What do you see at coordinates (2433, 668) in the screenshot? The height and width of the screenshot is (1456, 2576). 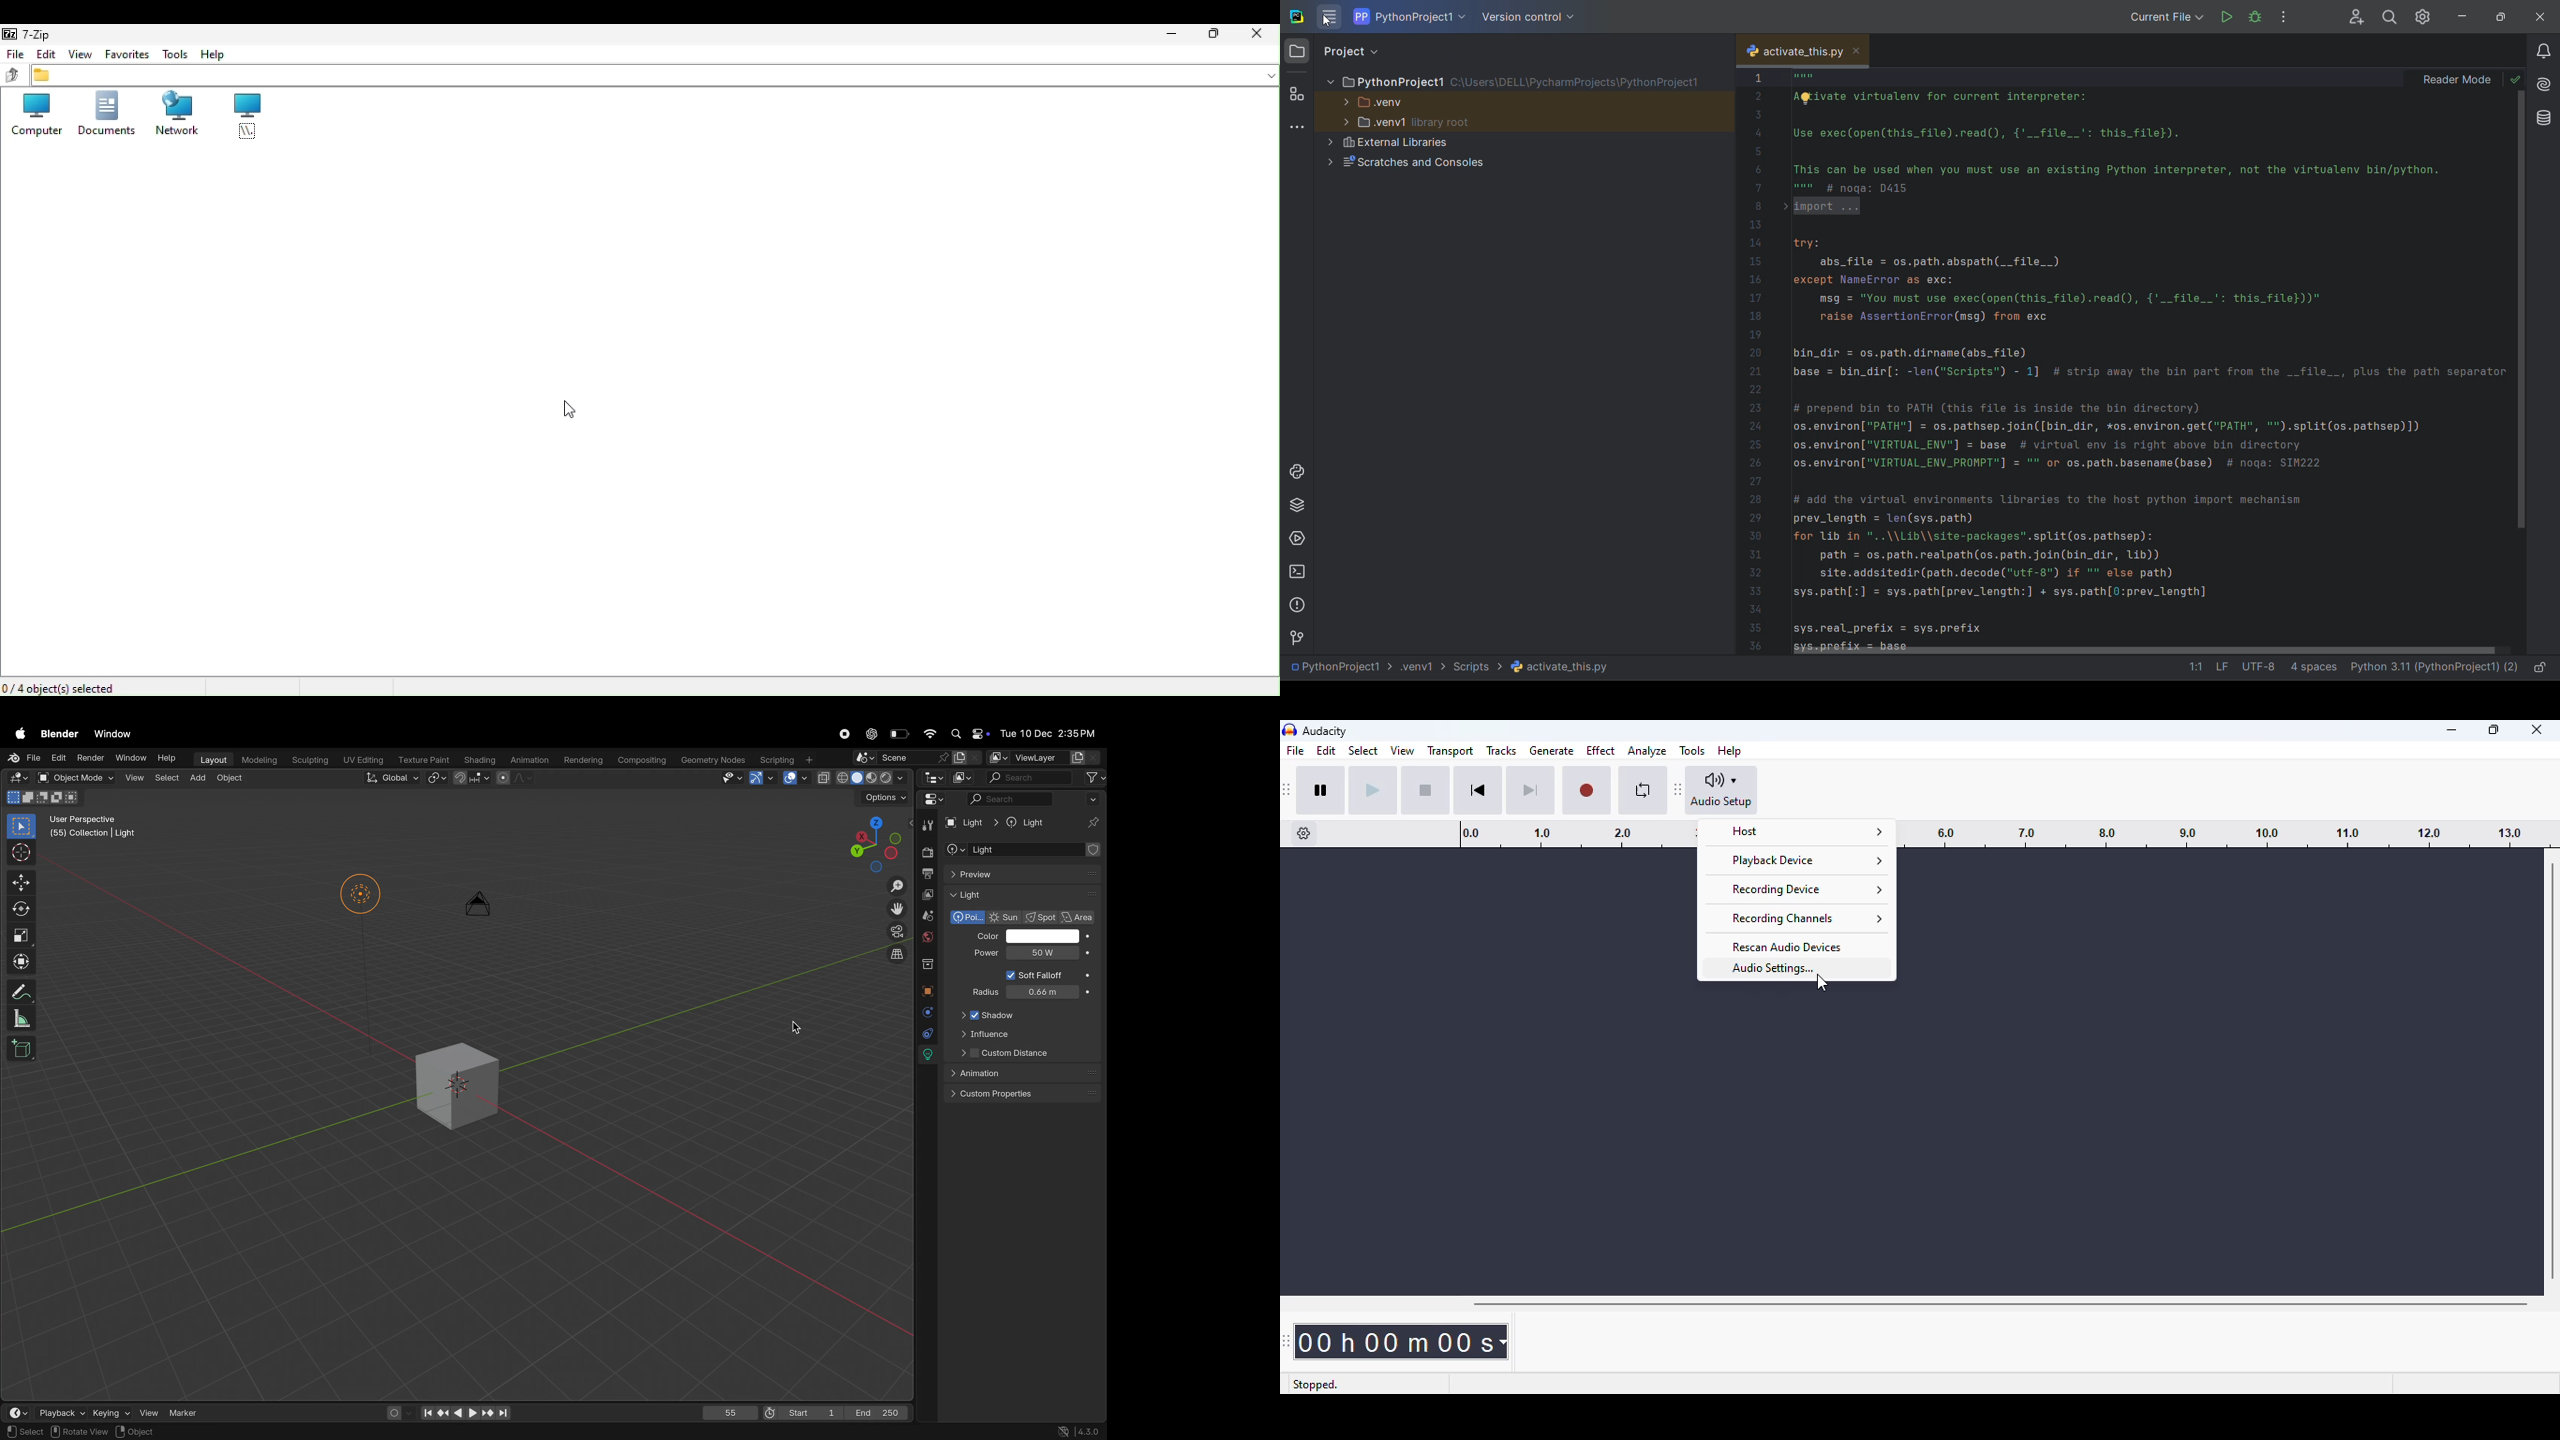 I see `interpreter` at bounding box center [2433, 668].